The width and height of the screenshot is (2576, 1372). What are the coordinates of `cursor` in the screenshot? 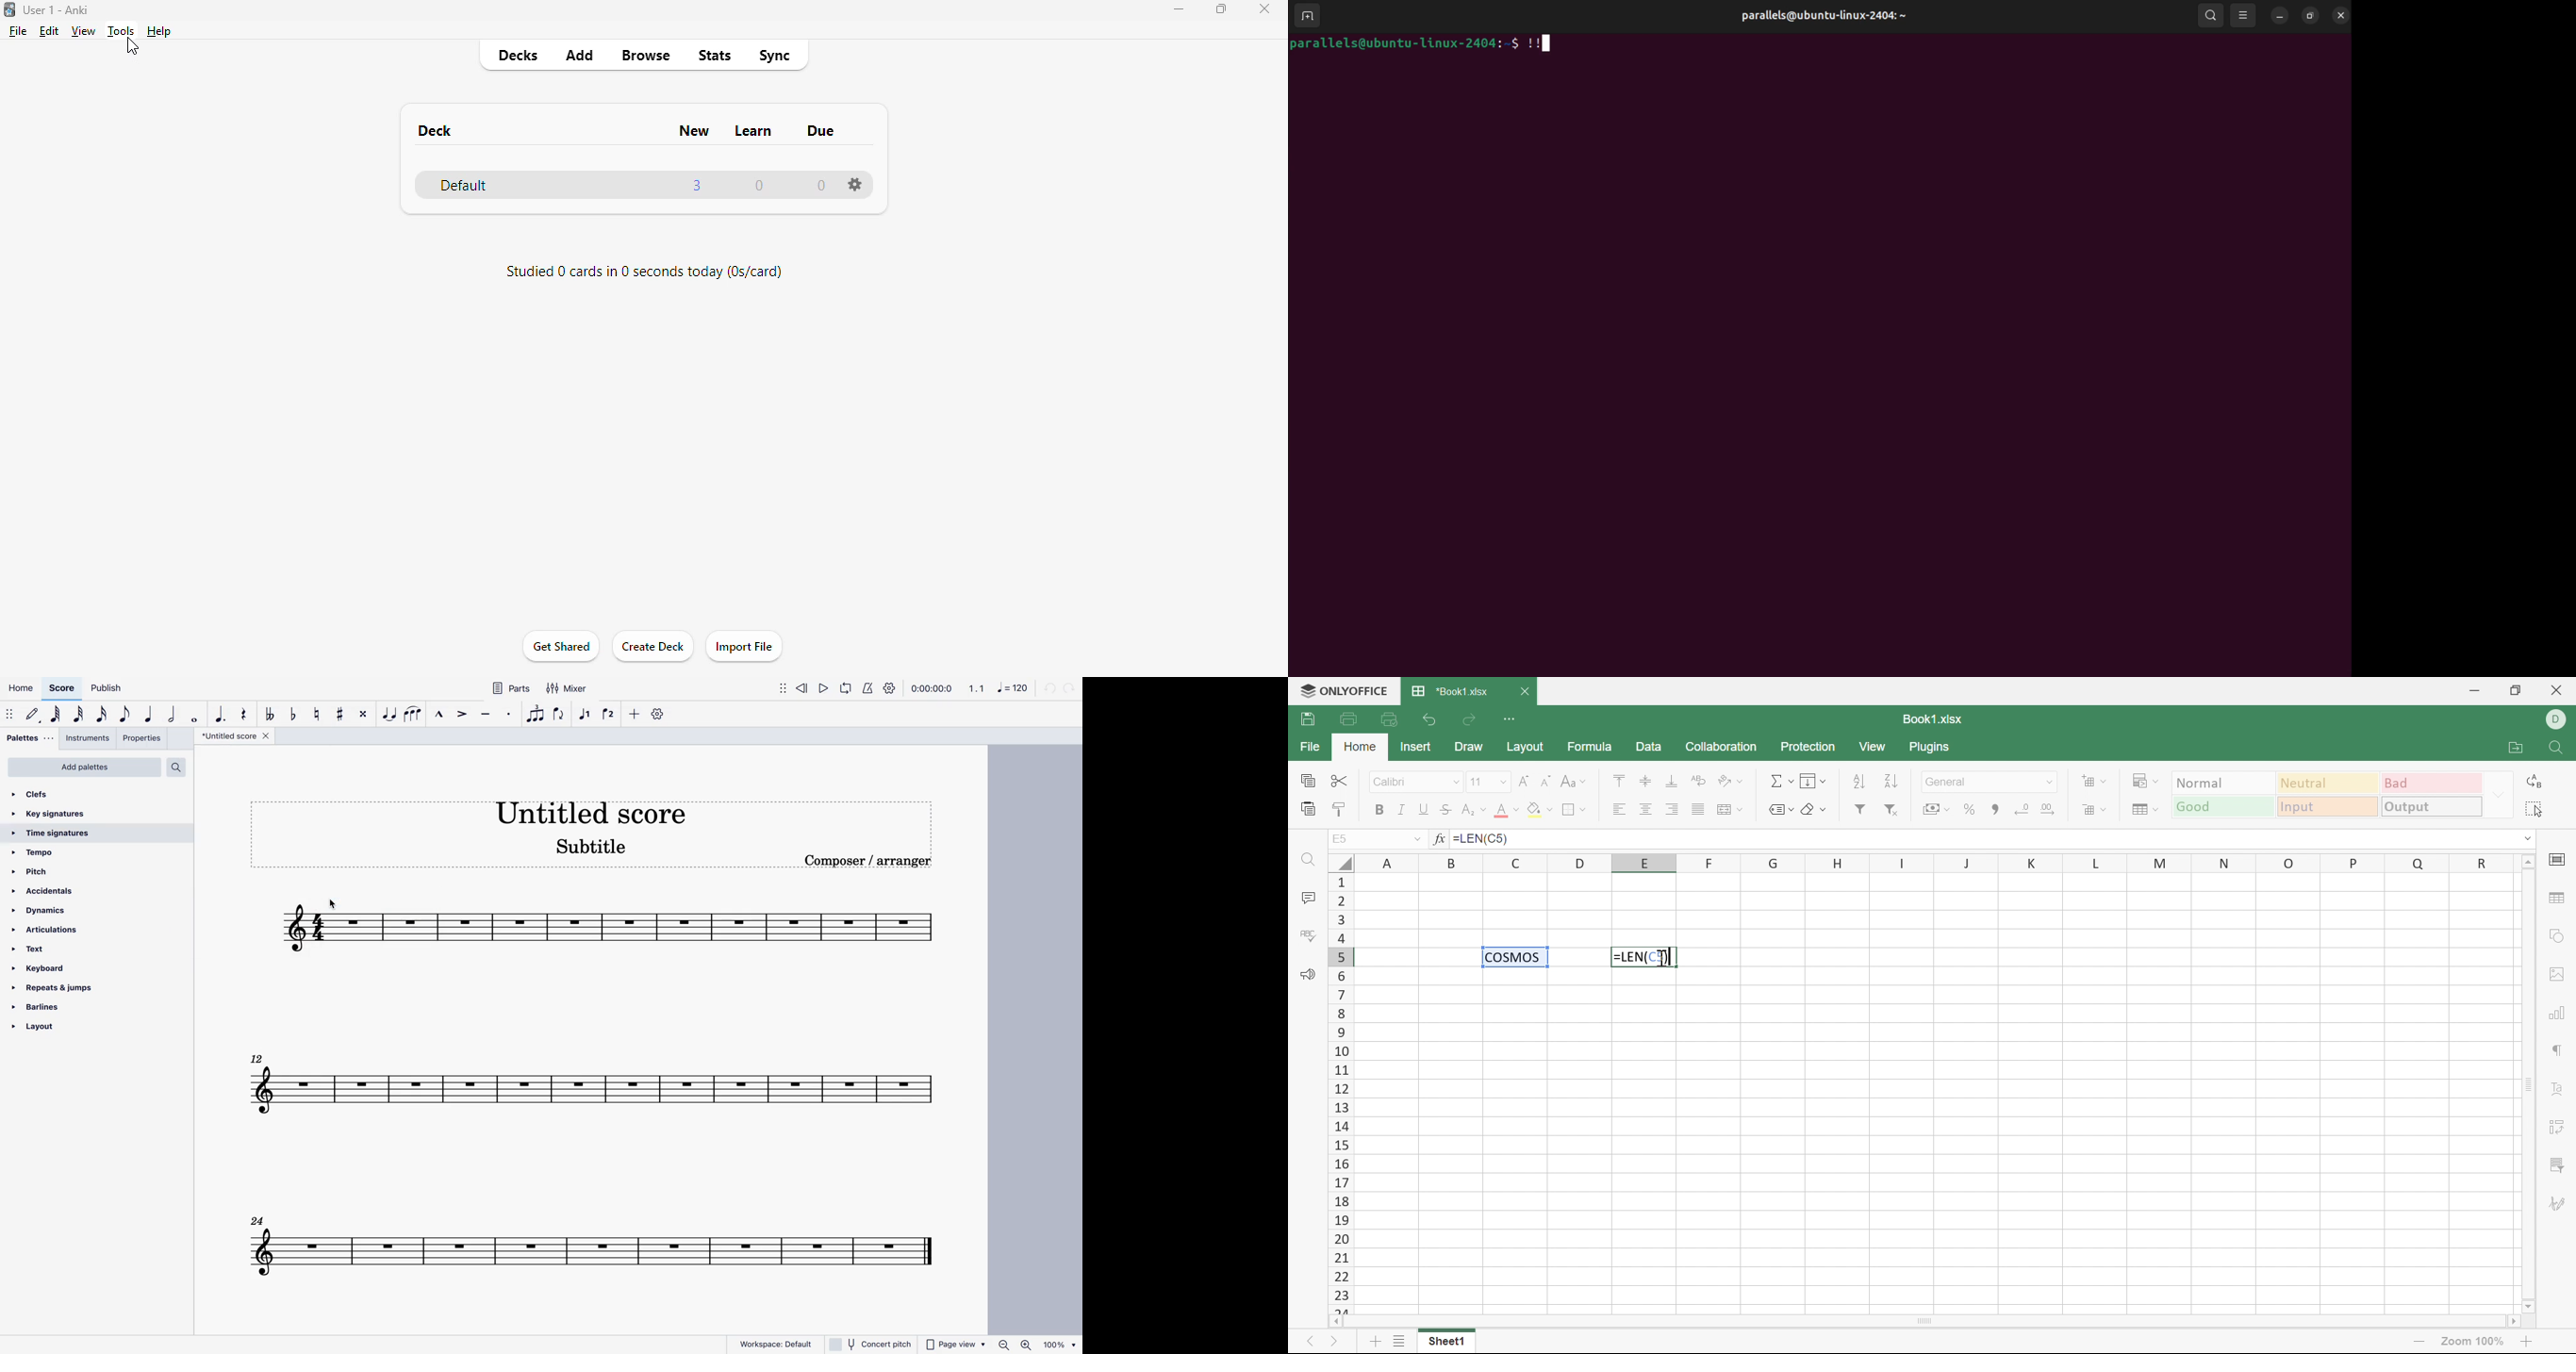 It's located at (133, 46).